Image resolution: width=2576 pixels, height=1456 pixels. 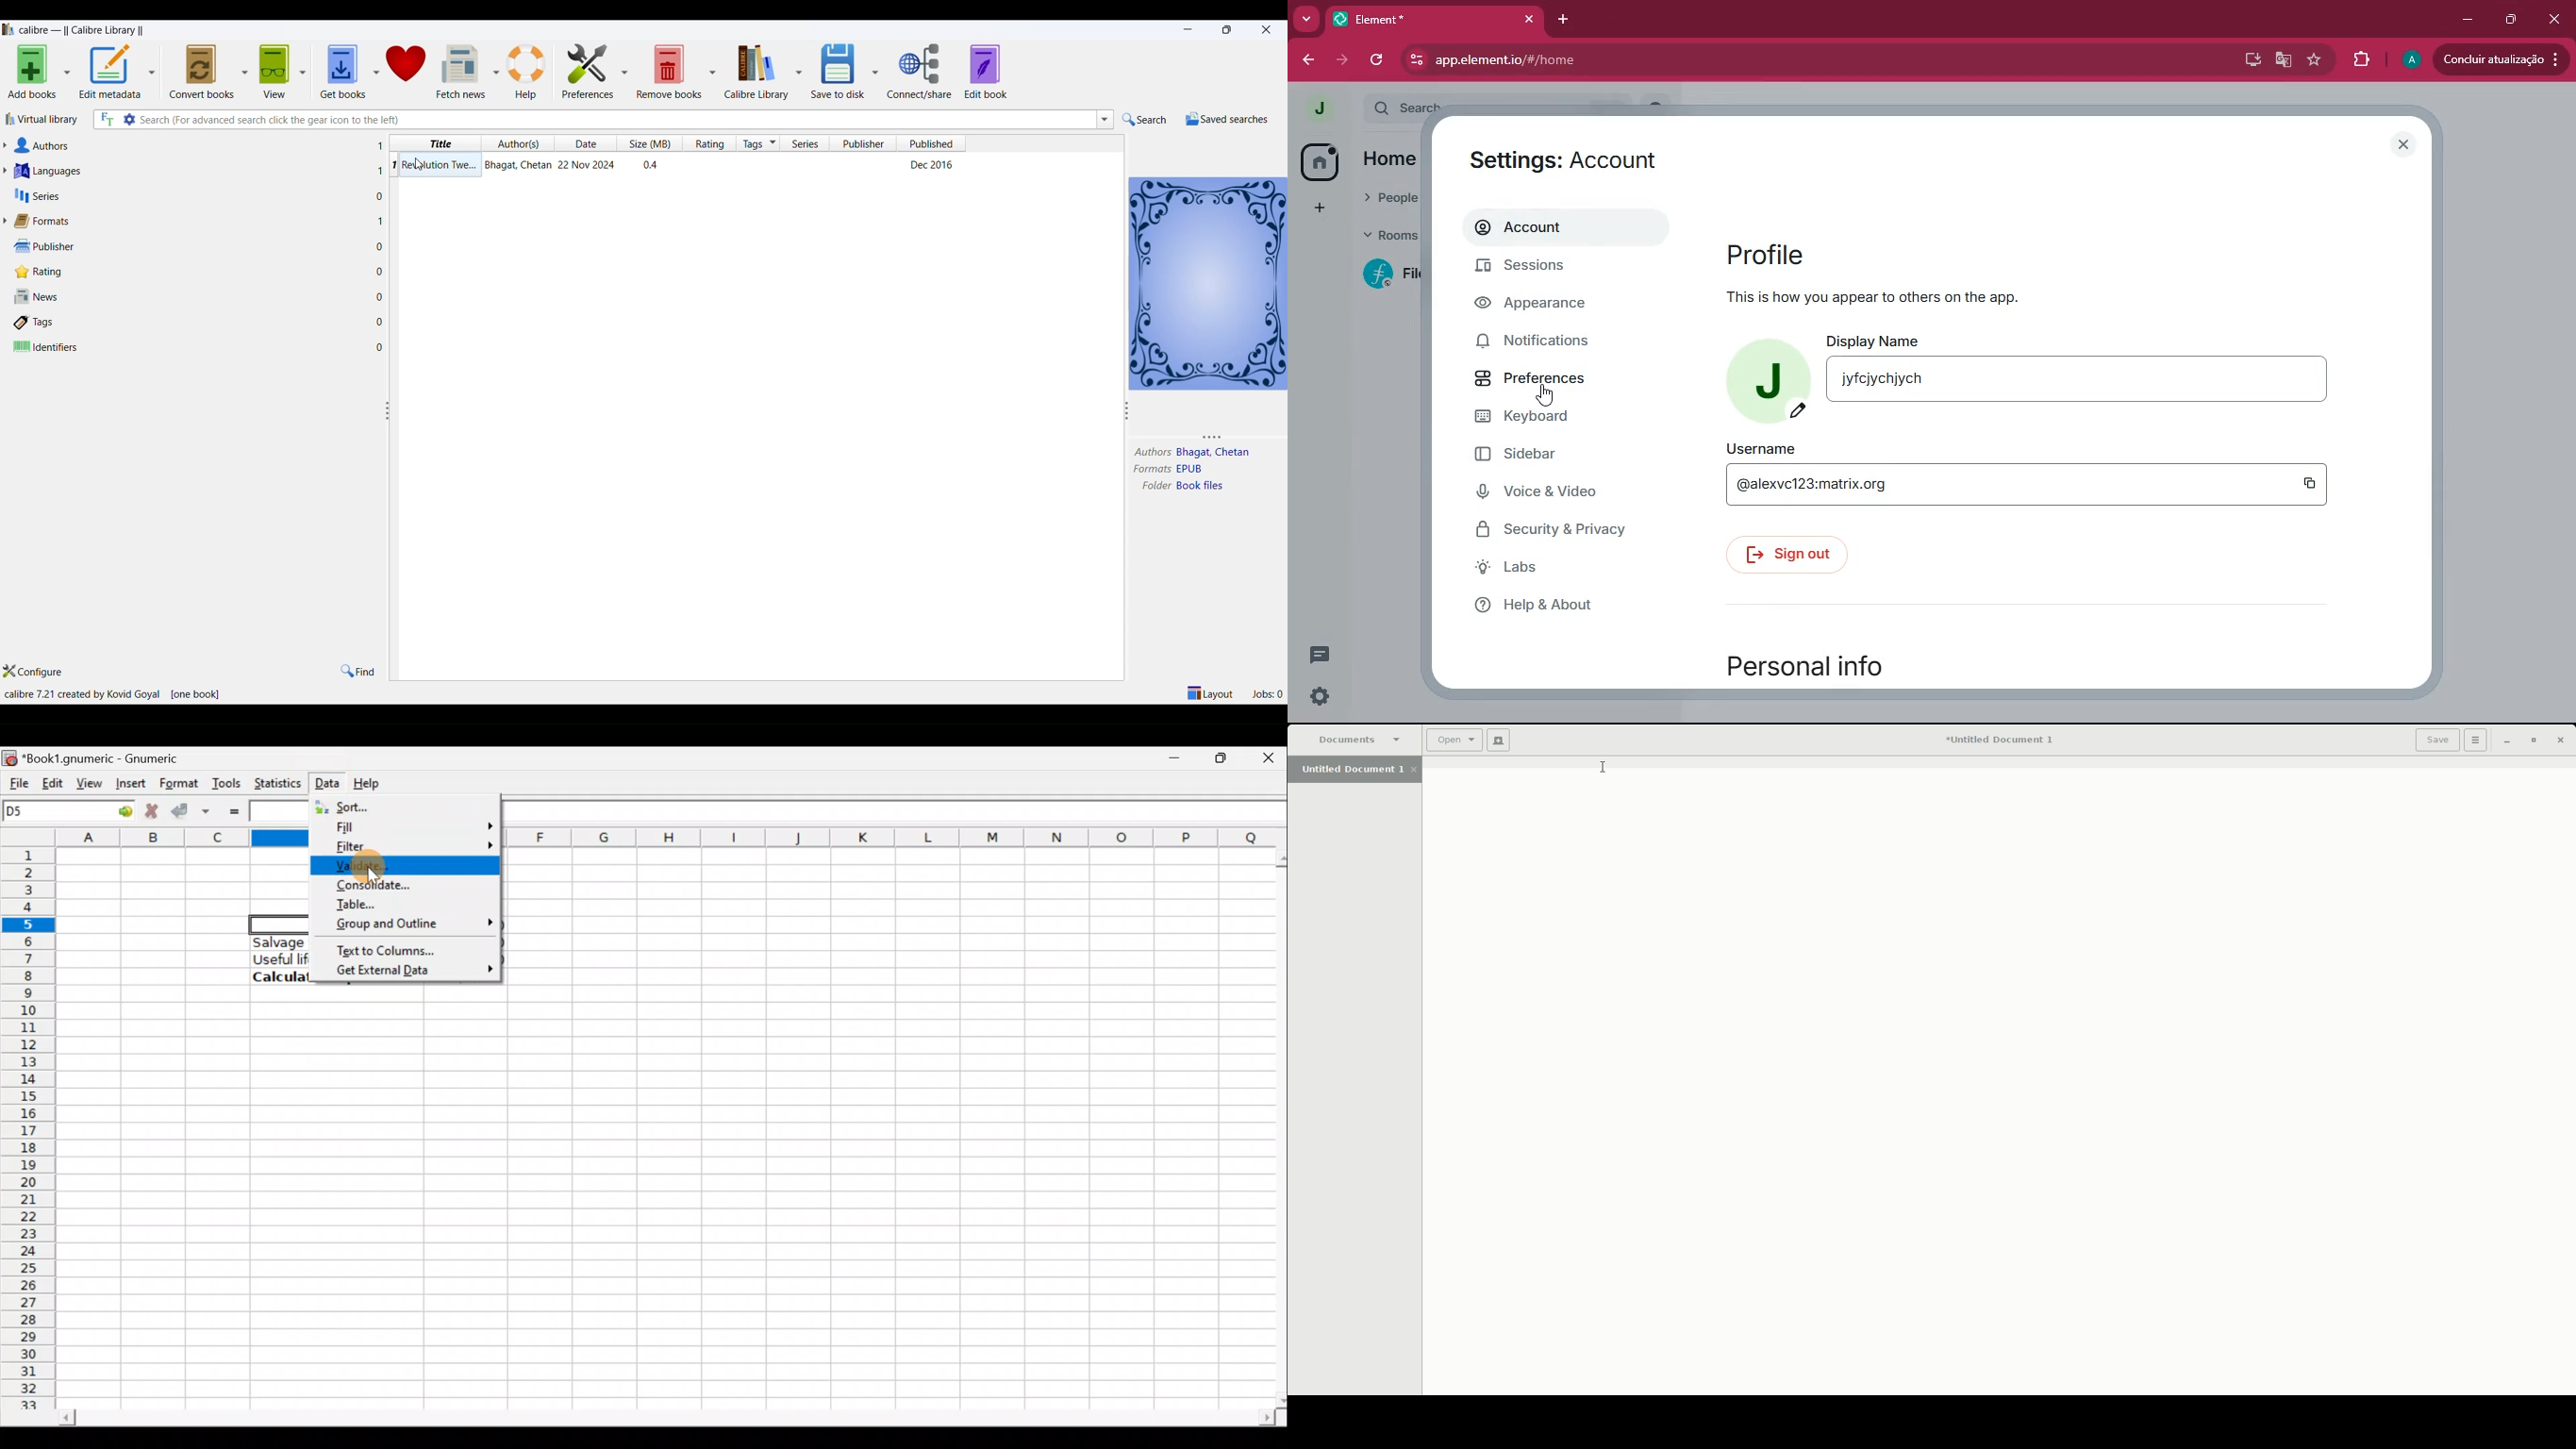 I want to click on favourite, so click(x=2315, y=60).